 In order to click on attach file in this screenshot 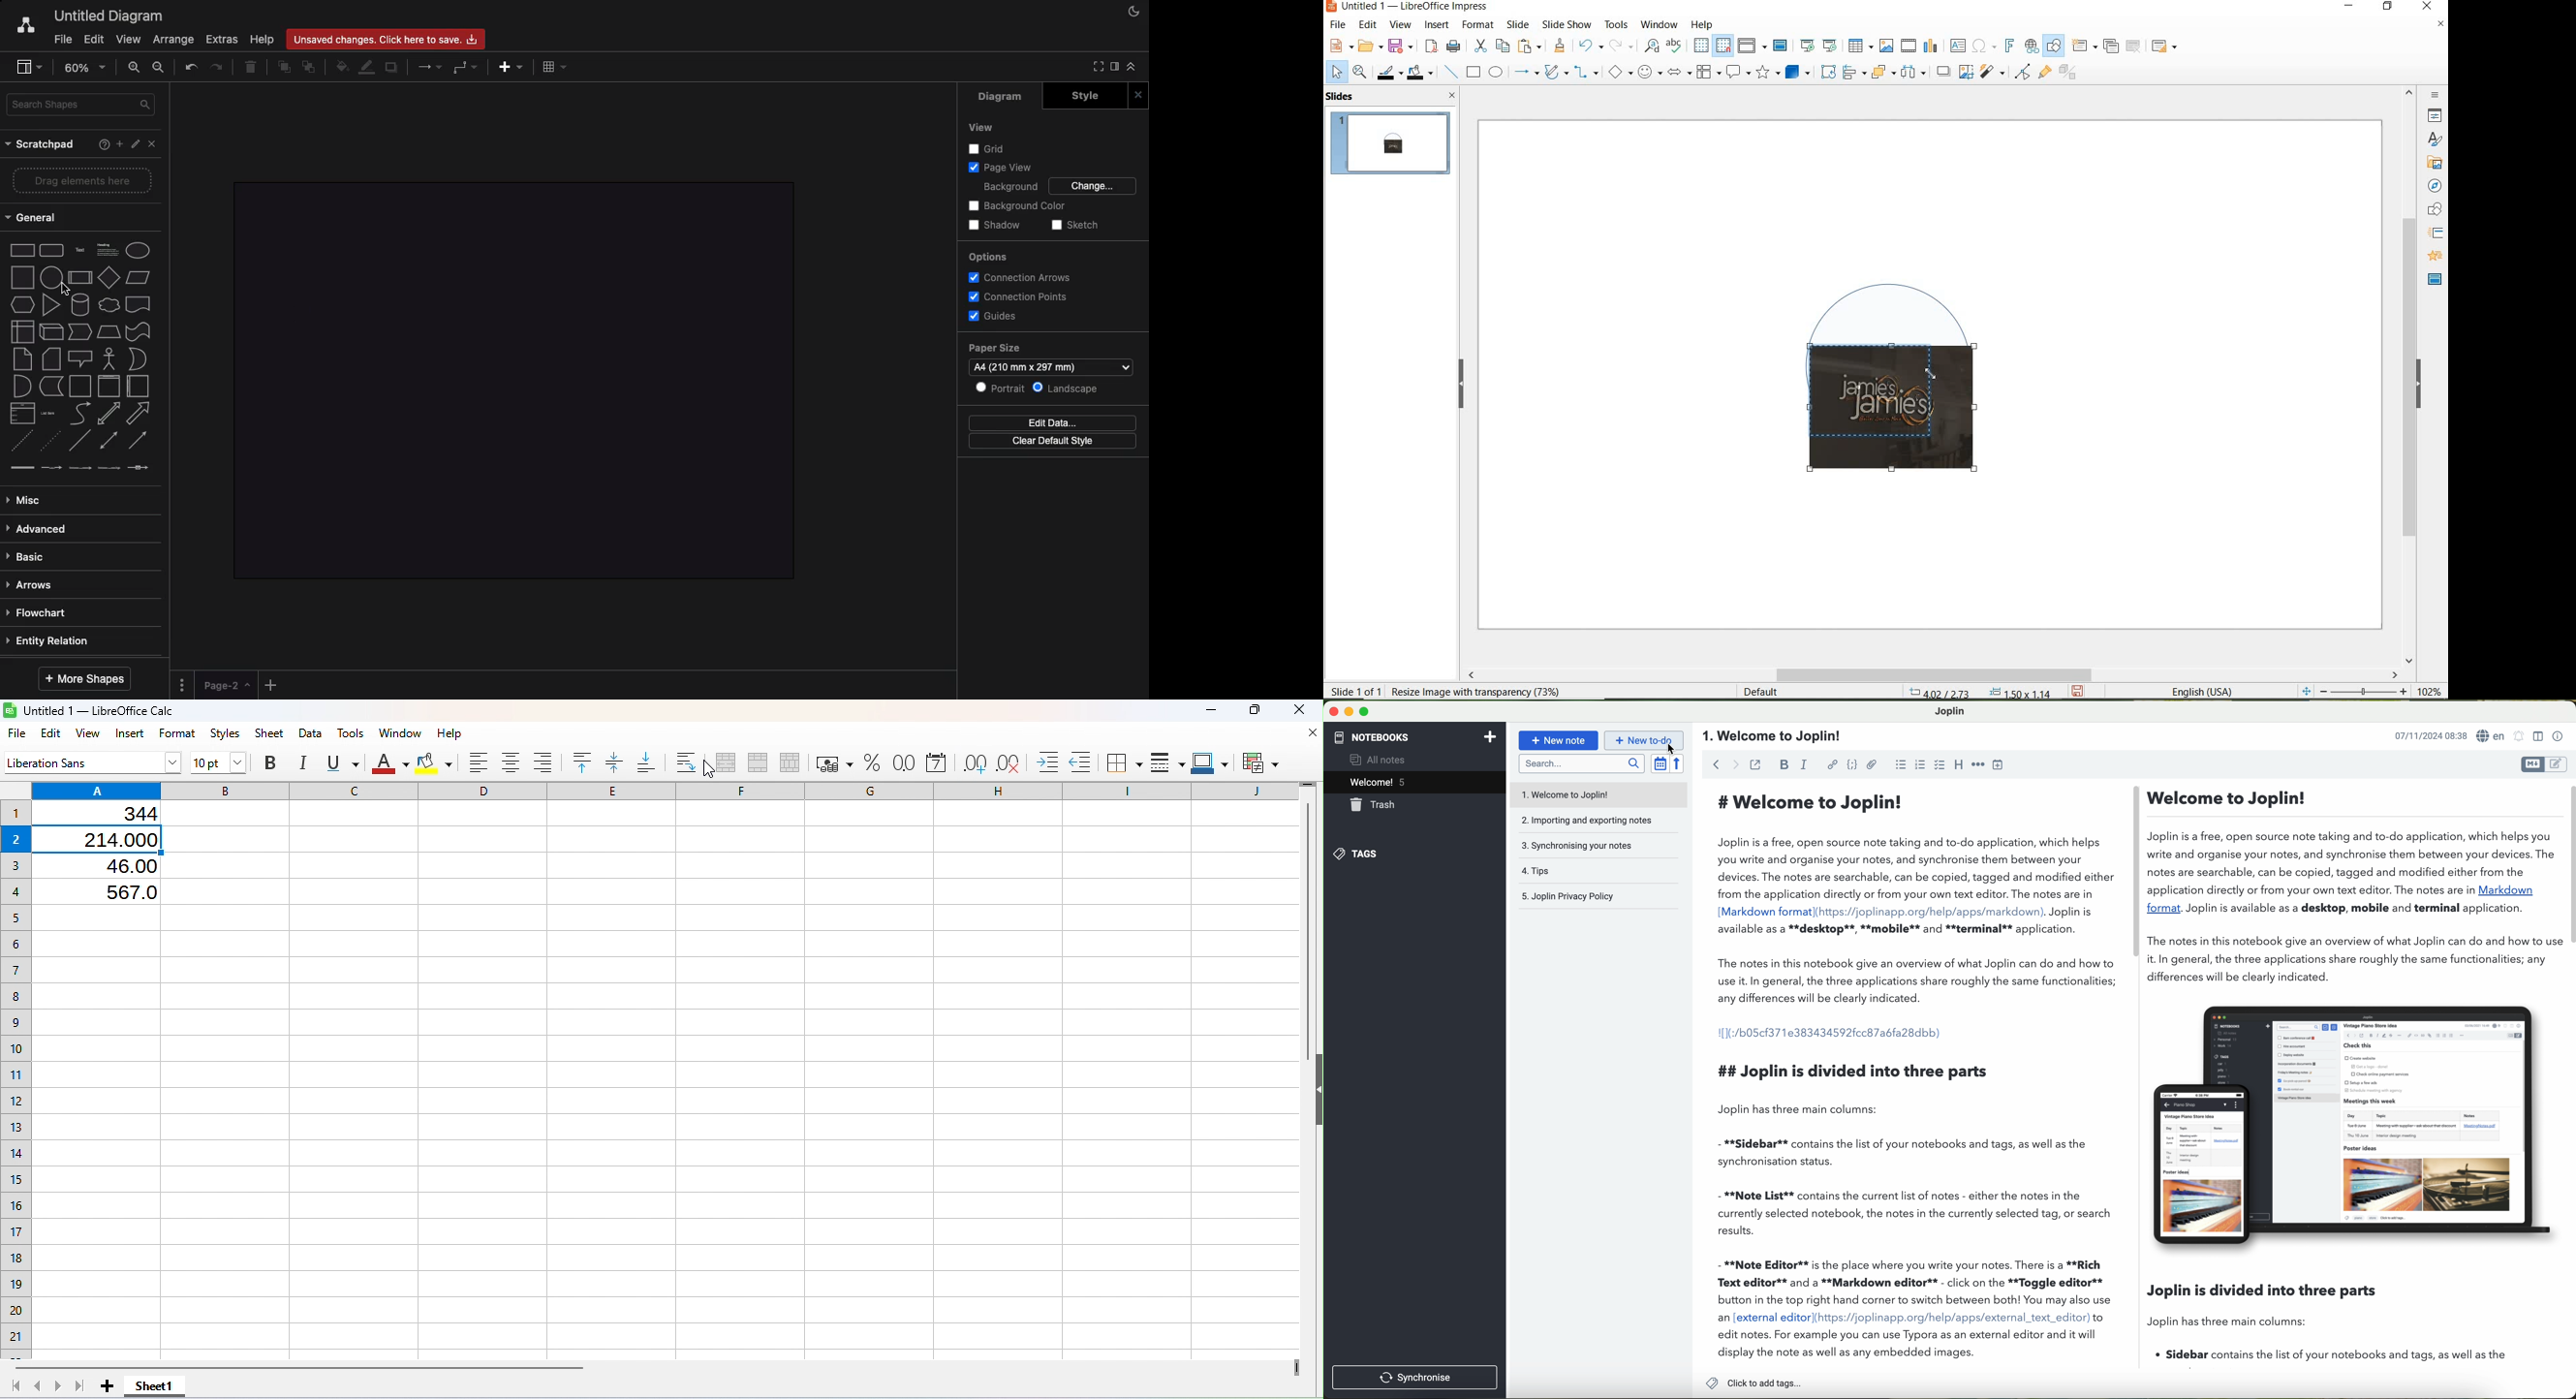, I will do `click(1872, 764)`.